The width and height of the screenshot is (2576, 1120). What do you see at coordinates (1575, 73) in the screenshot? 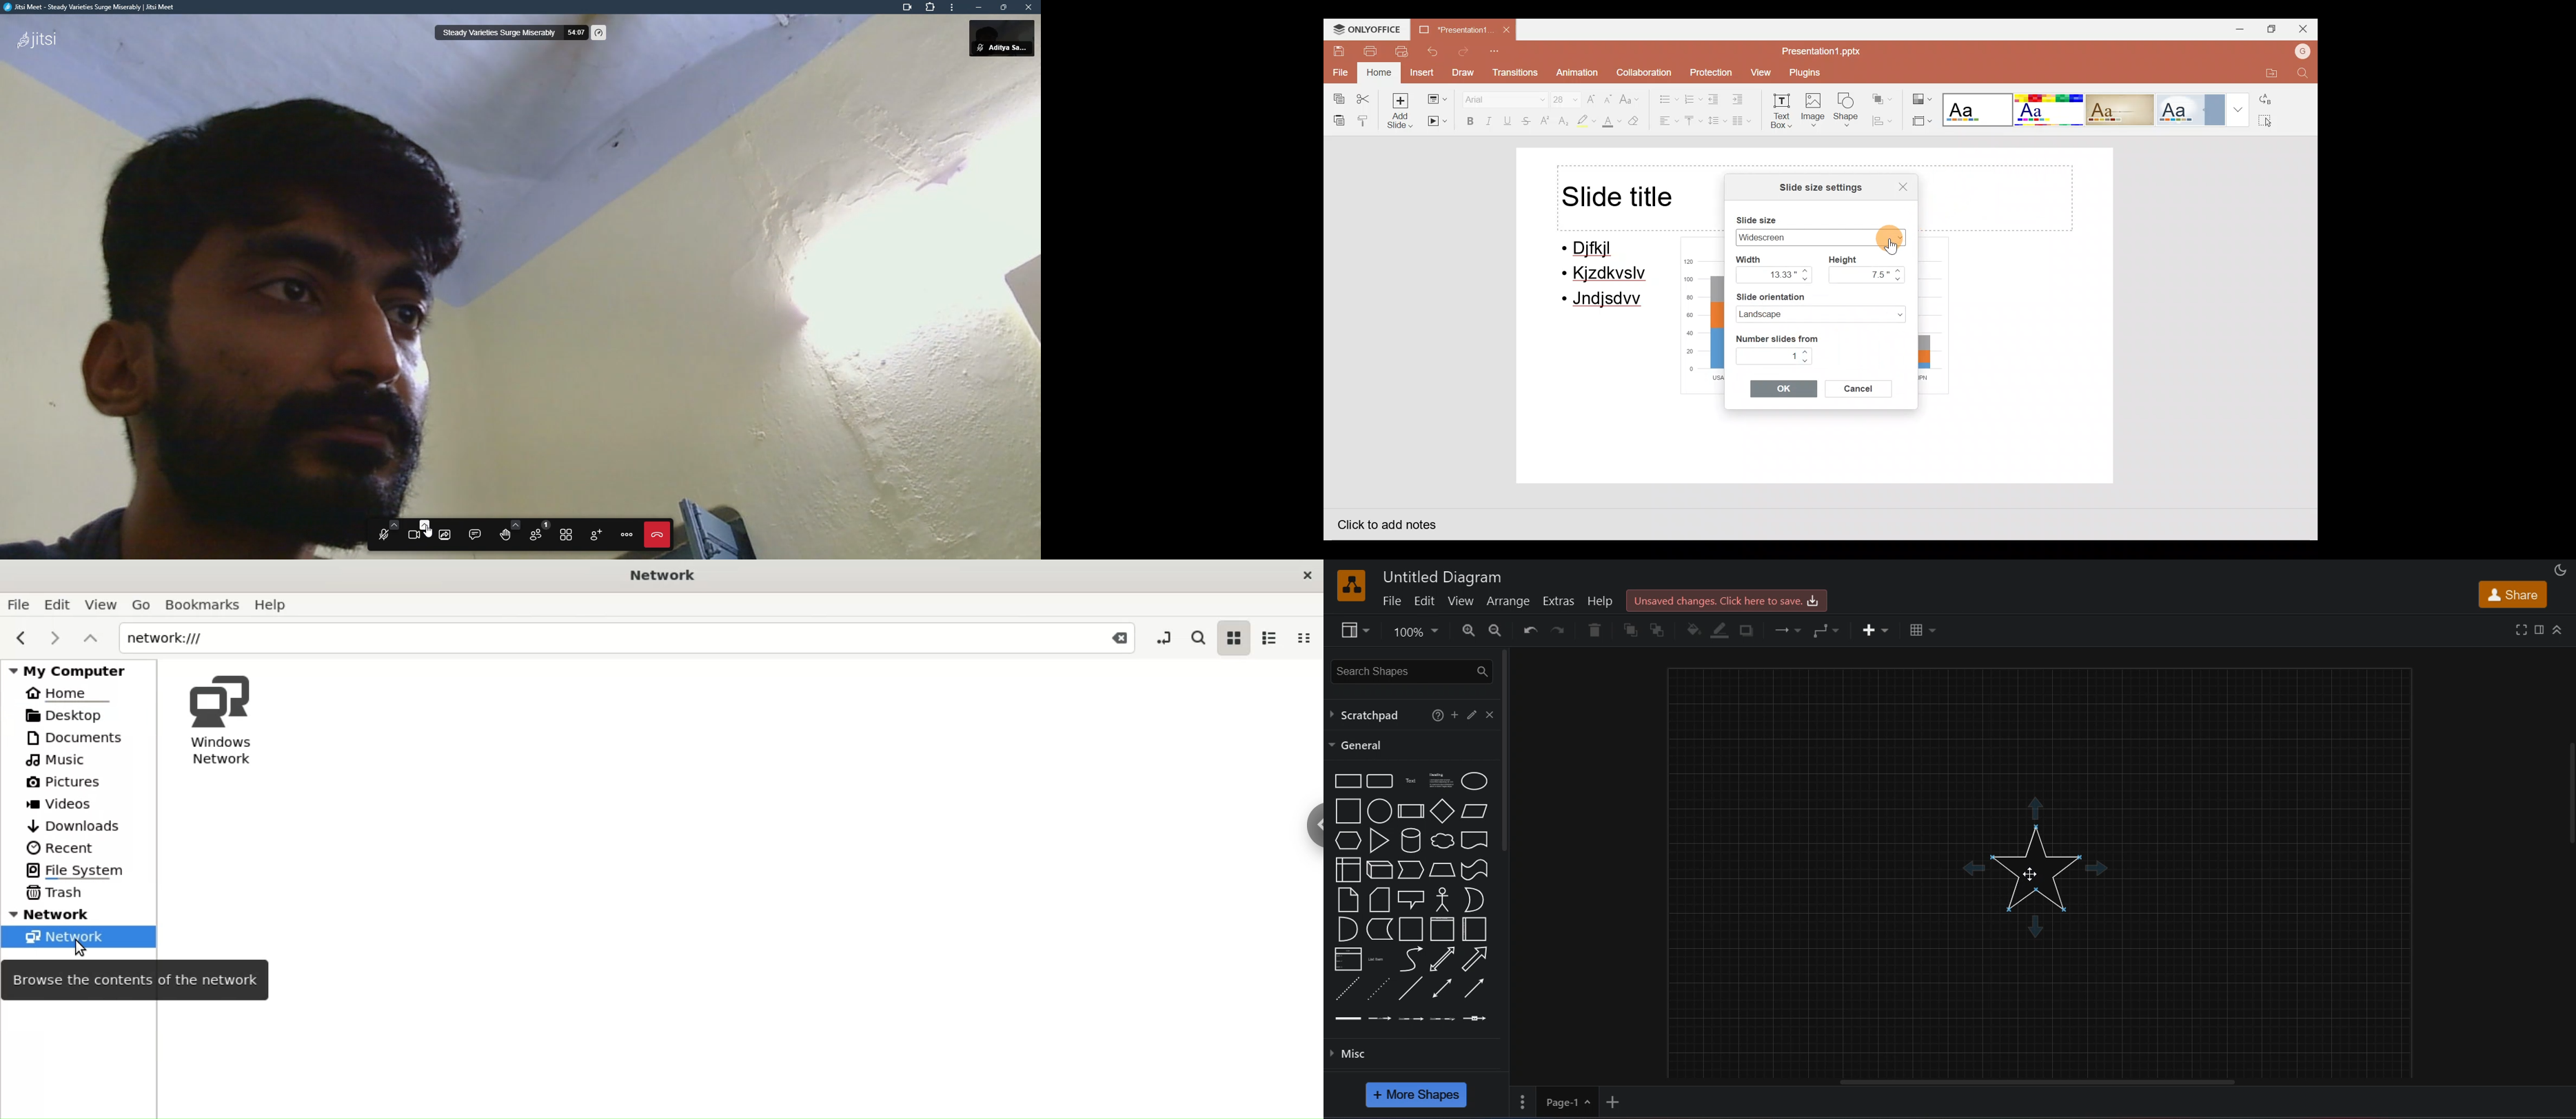
I see `Animation` at bounding box center [1575, 73].